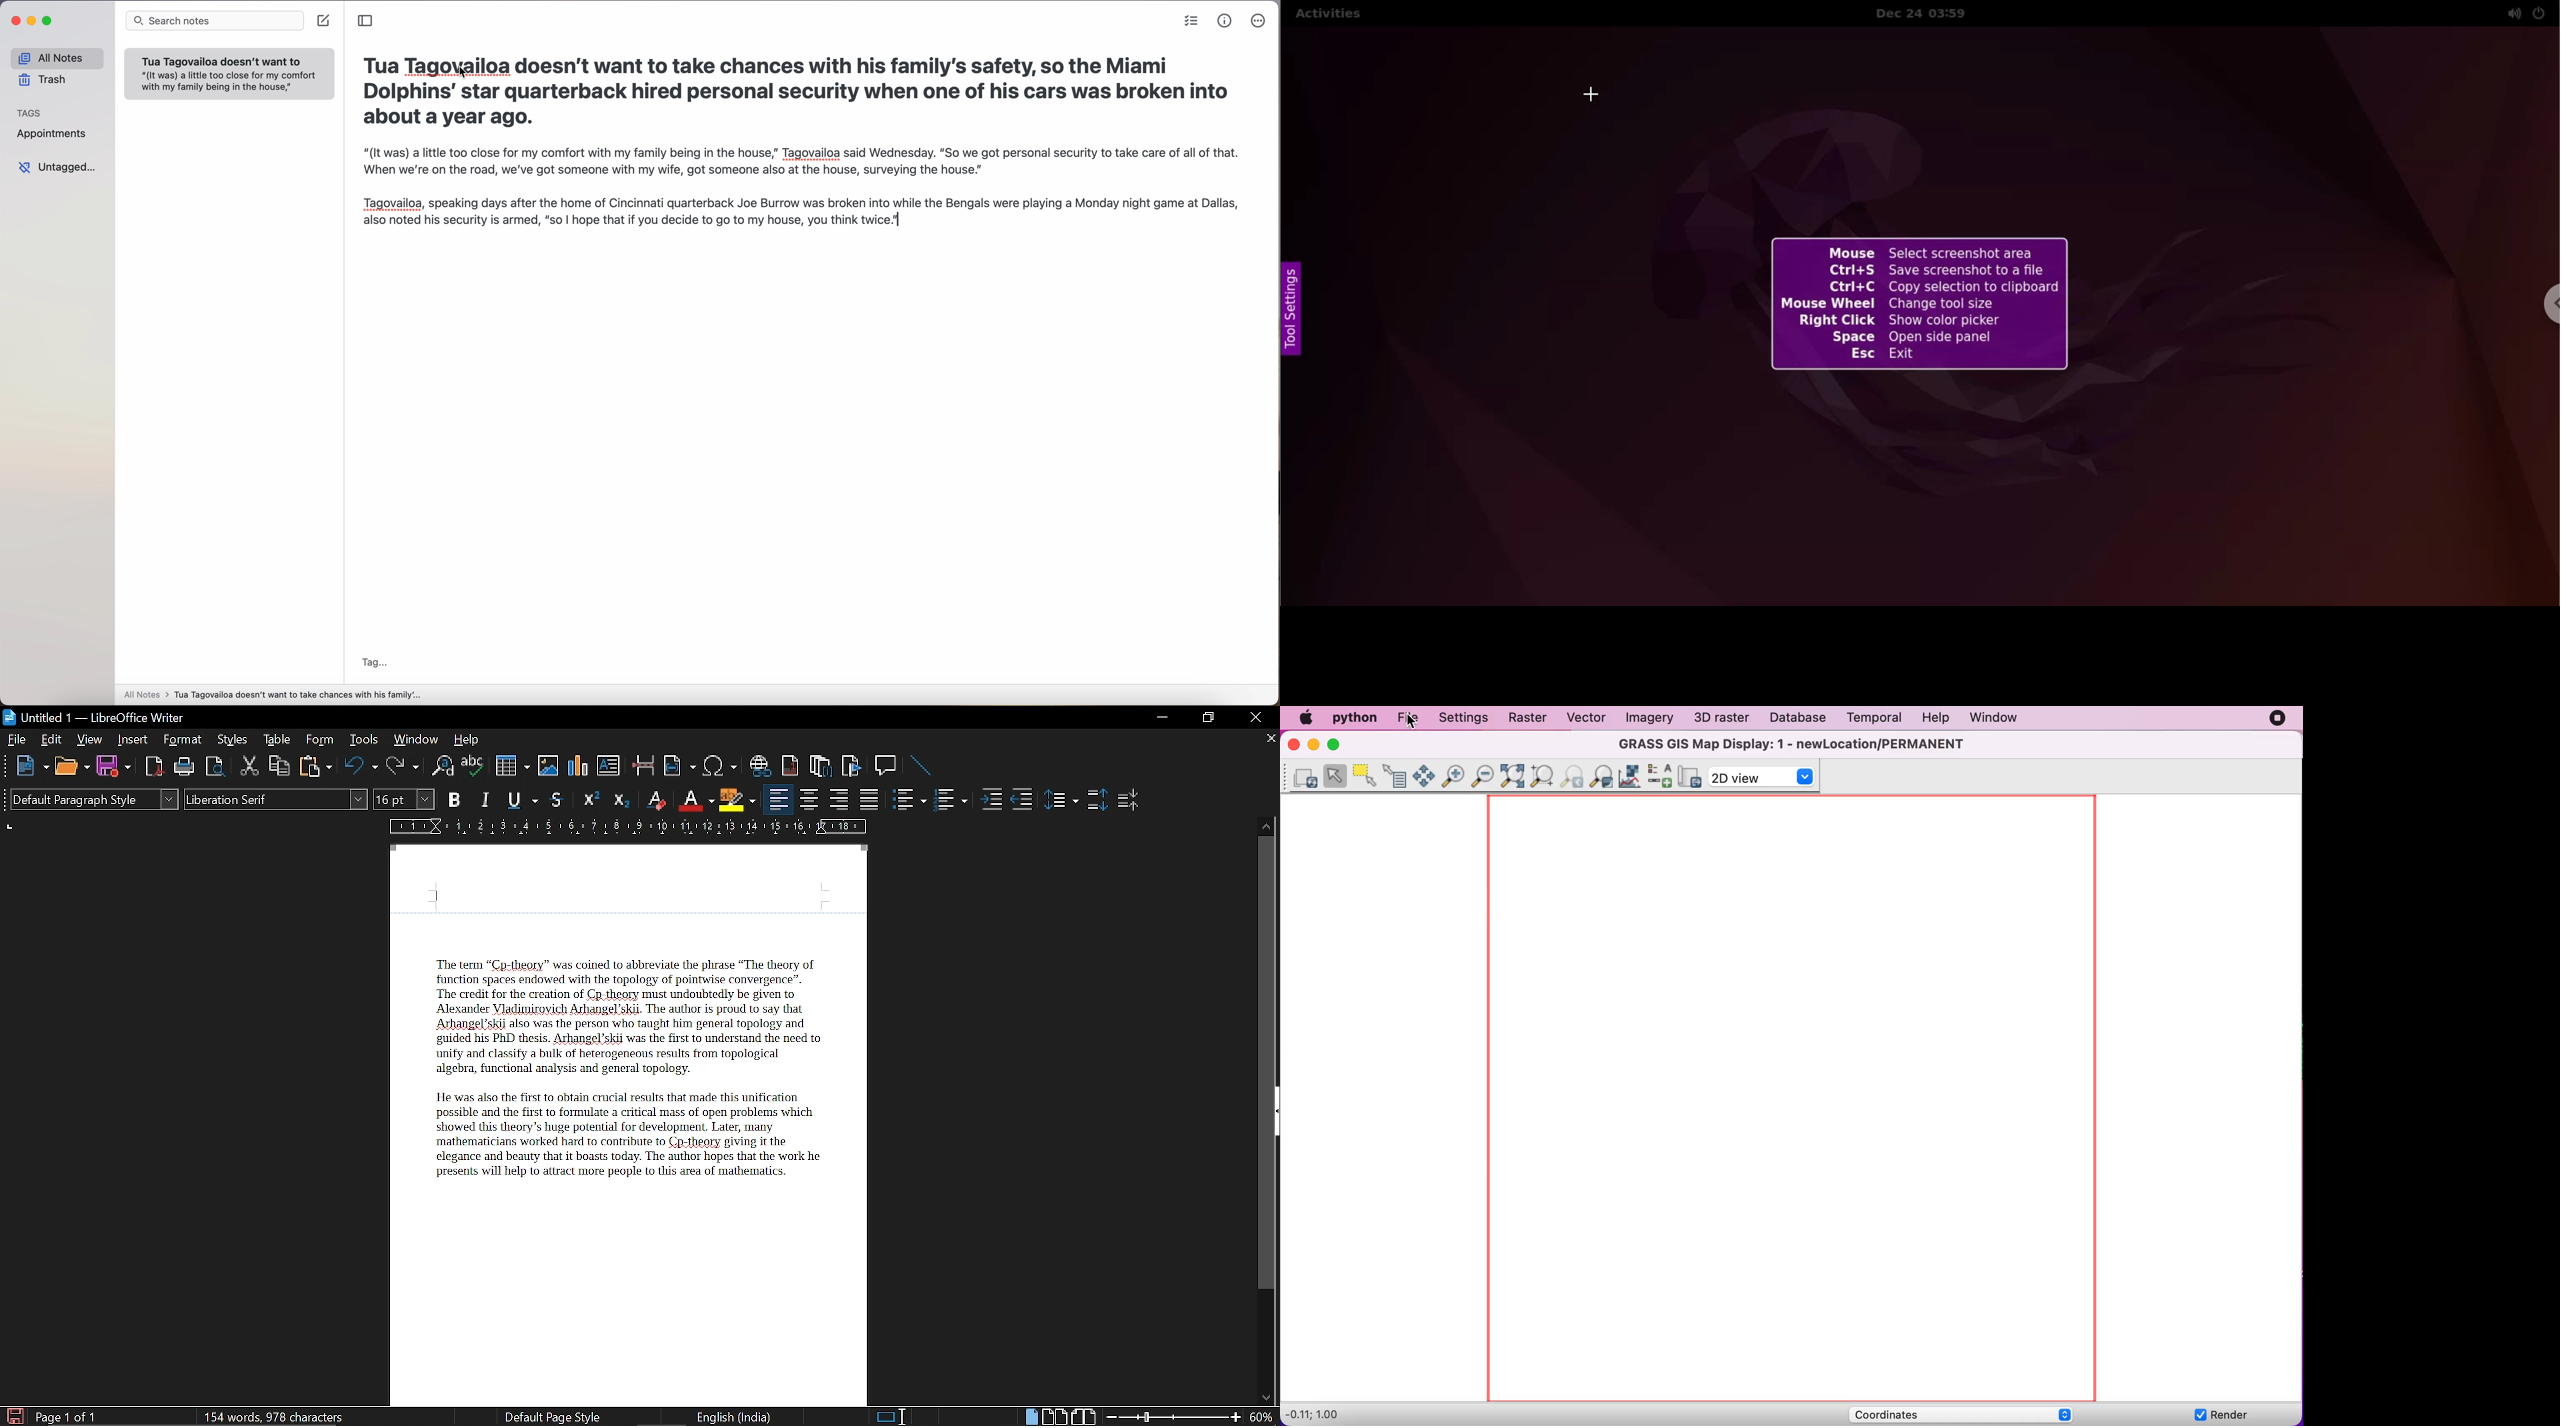 The height and width of the screenshot is (1428, 2576). What do you see at coordinates (1098, 798) in the screenshot?
I see `Increase paragraph spacing` at bounding box center [1098, 798].